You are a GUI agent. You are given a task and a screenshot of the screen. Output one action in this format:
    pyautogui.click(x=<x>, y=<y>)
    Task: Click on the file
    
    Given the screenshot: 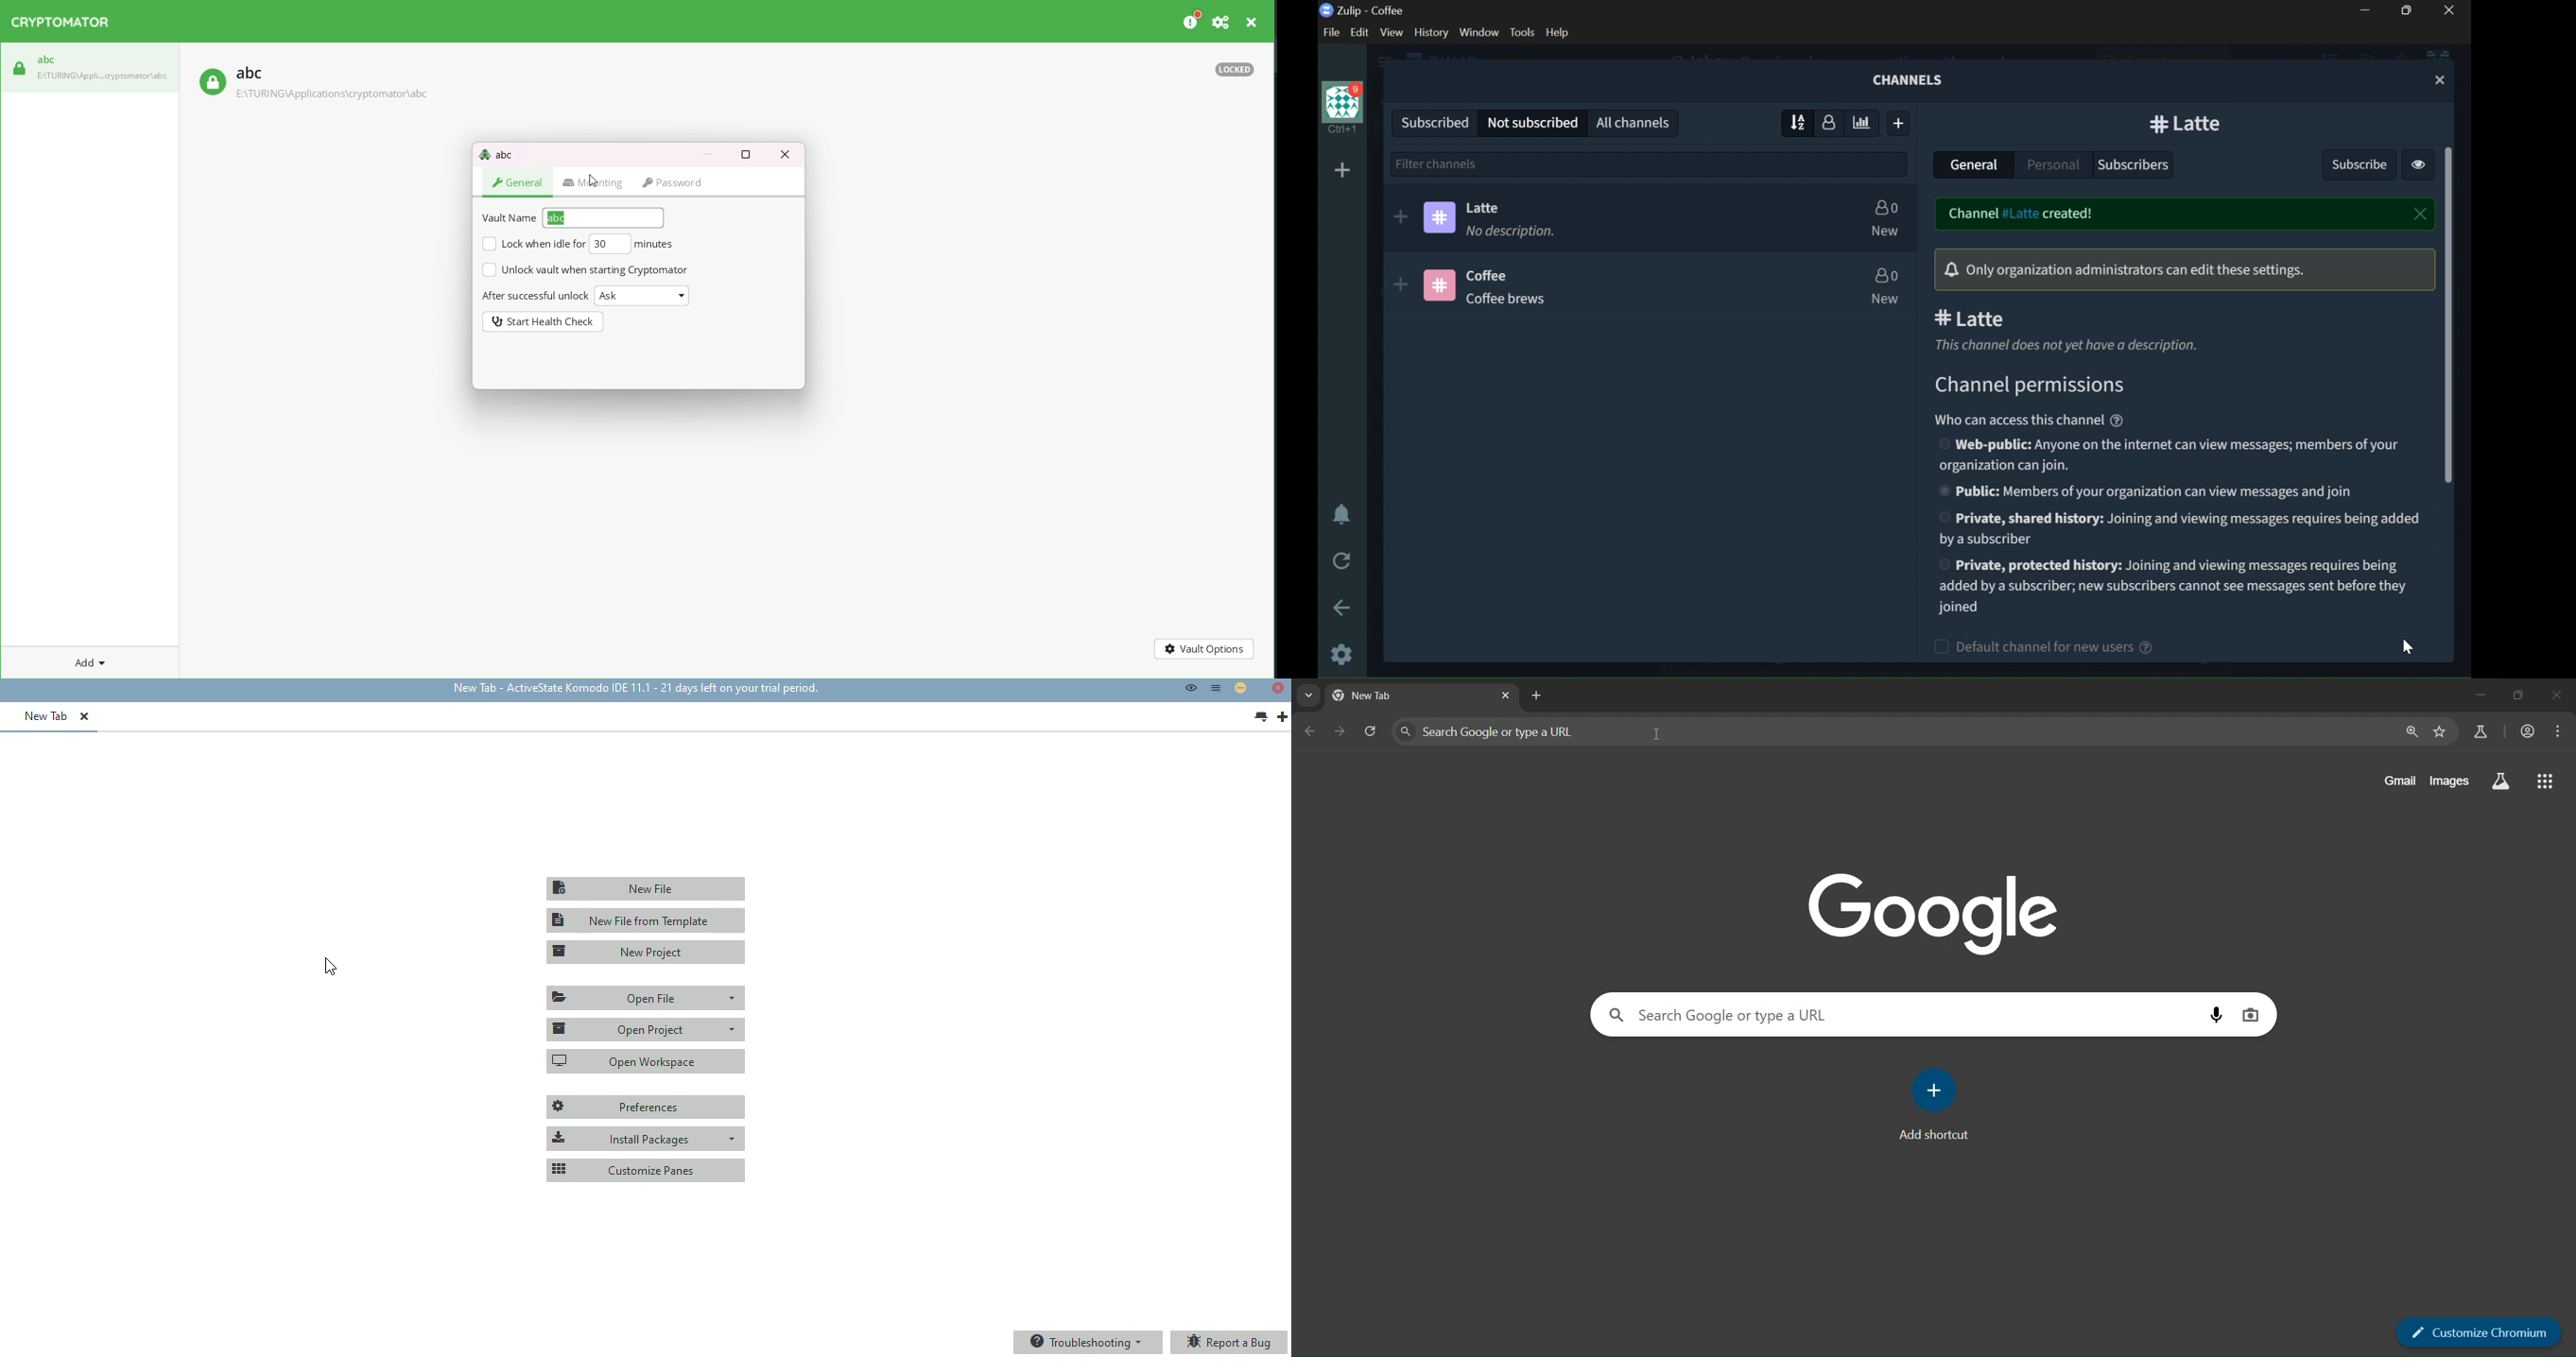 What is the action you would take?
    pyautogui.click(x=1329, y=32)
    